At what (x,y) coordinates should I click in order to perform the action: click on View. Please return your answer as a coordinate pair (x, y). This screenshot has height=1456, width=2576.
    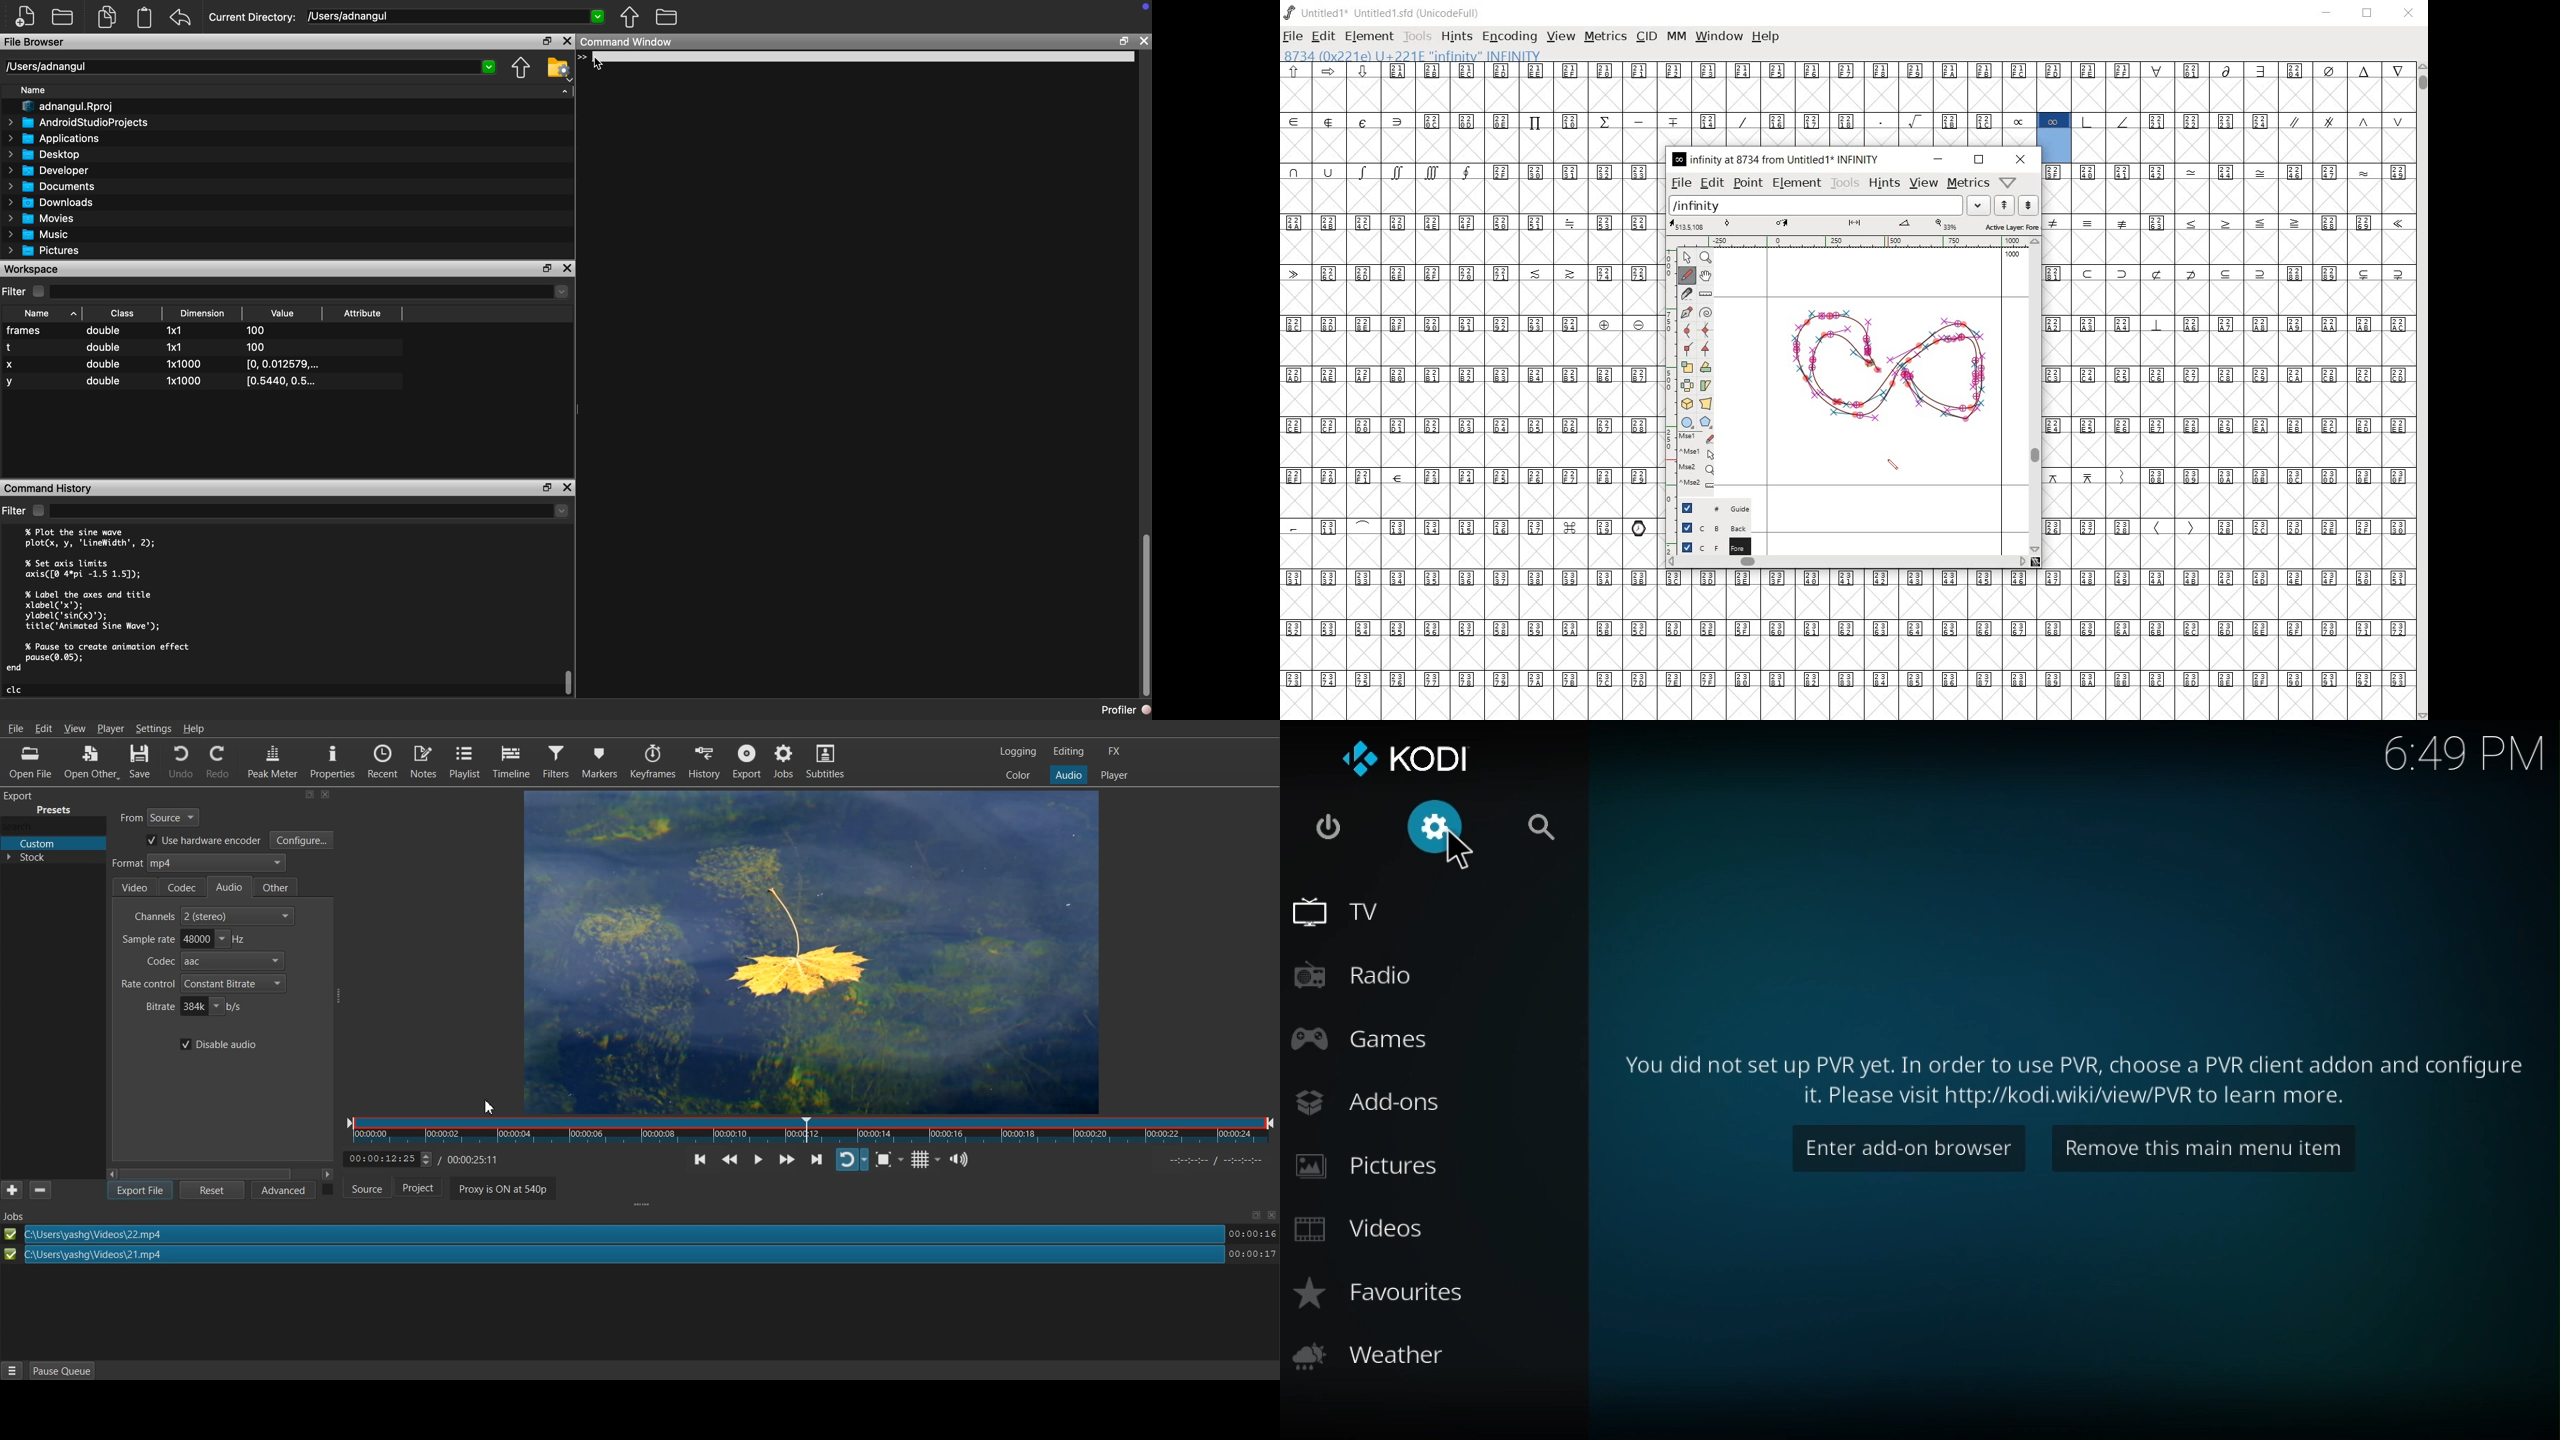
    Looking at the image, I should click on (76, 727).